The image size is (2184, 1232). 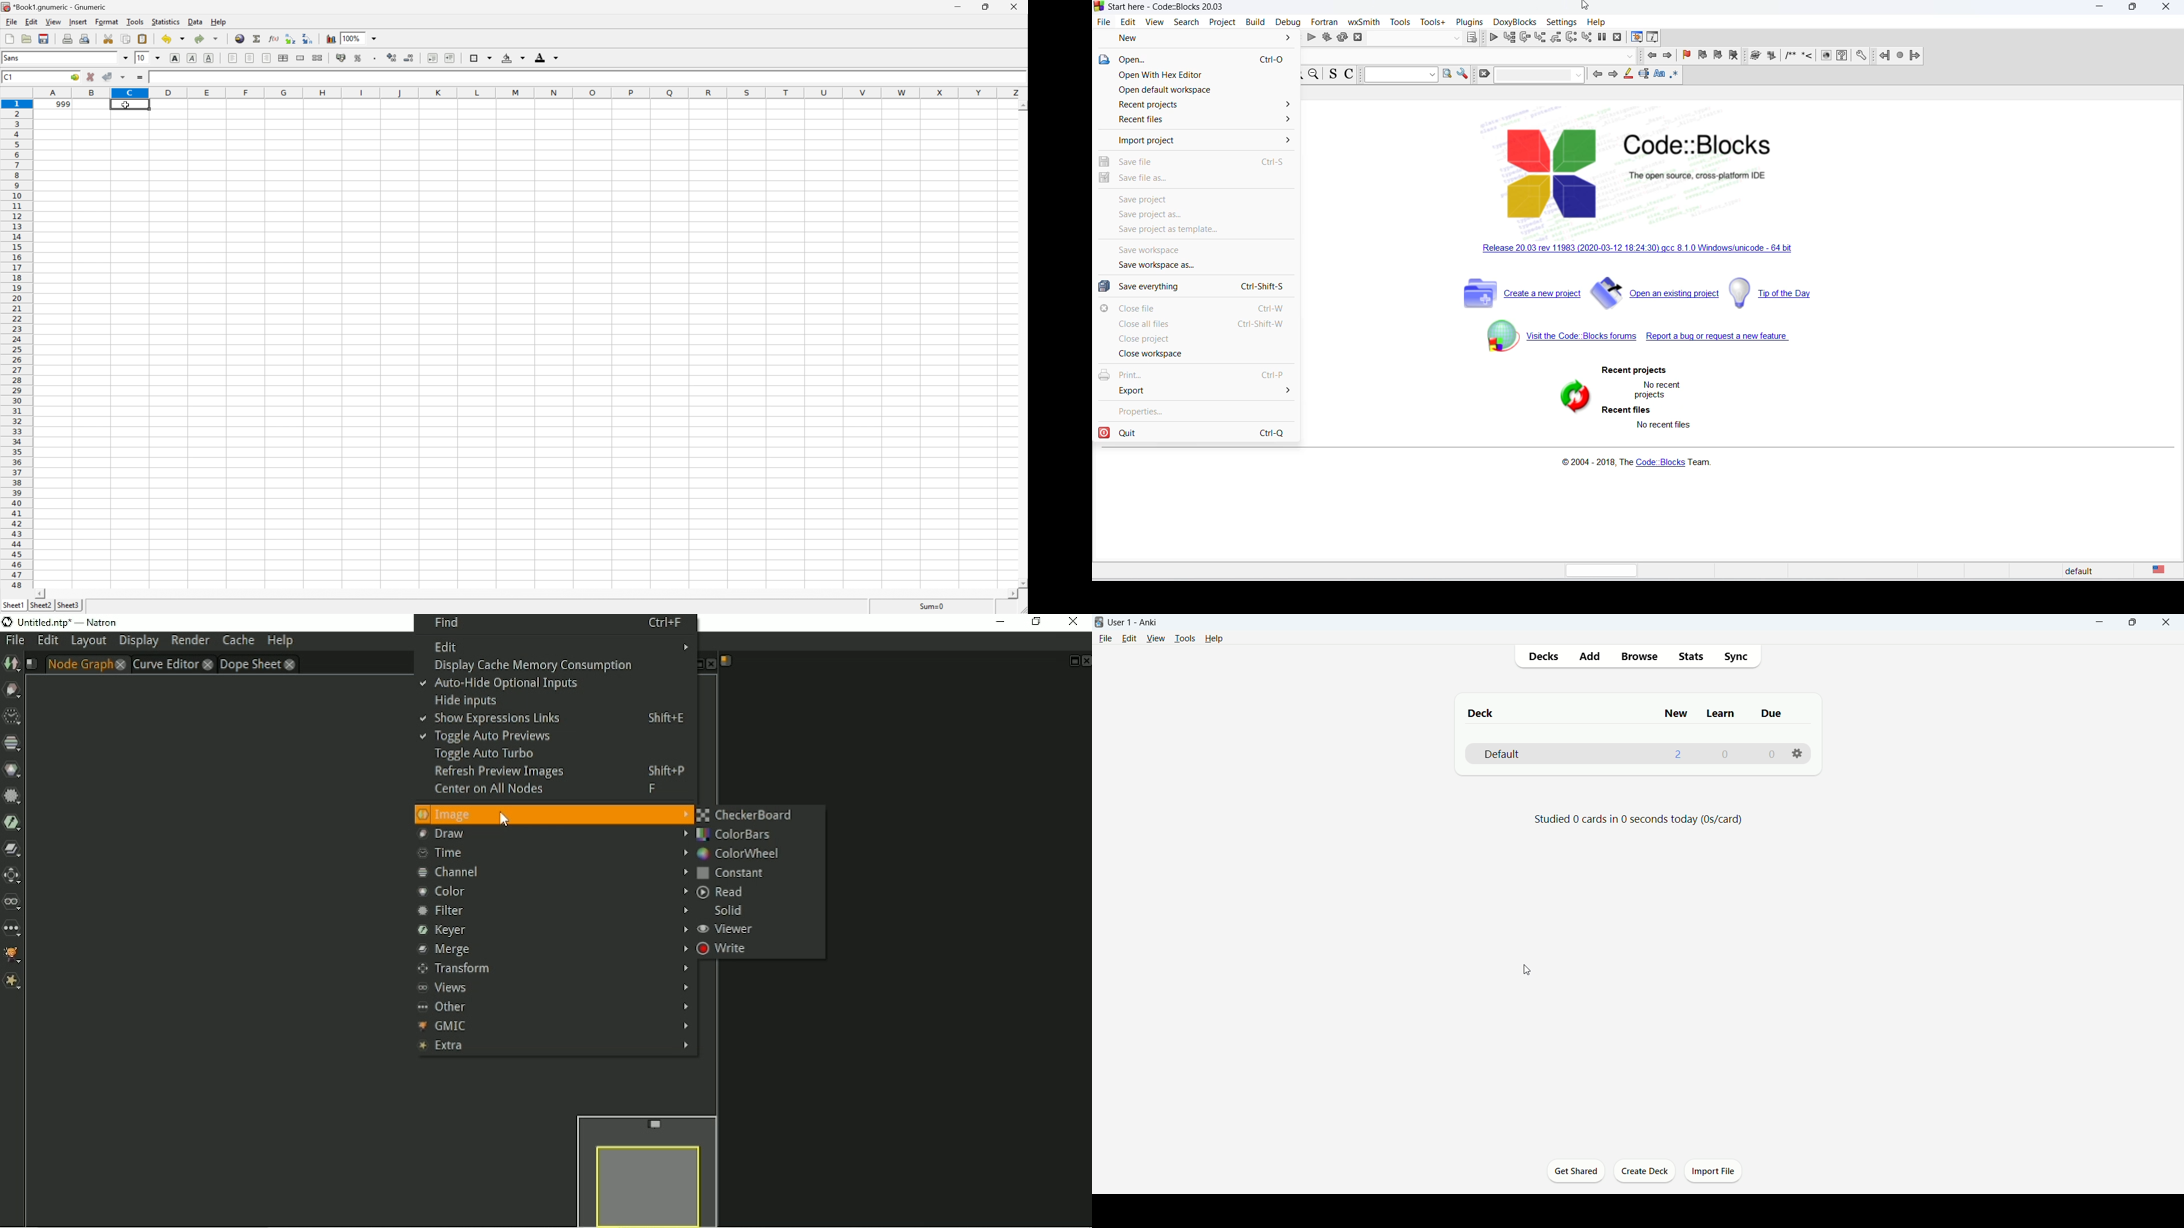 What do you see at coordinates (433, 58) in the screenshot?
I see `decrease indent` at bounding box center [433, 58].